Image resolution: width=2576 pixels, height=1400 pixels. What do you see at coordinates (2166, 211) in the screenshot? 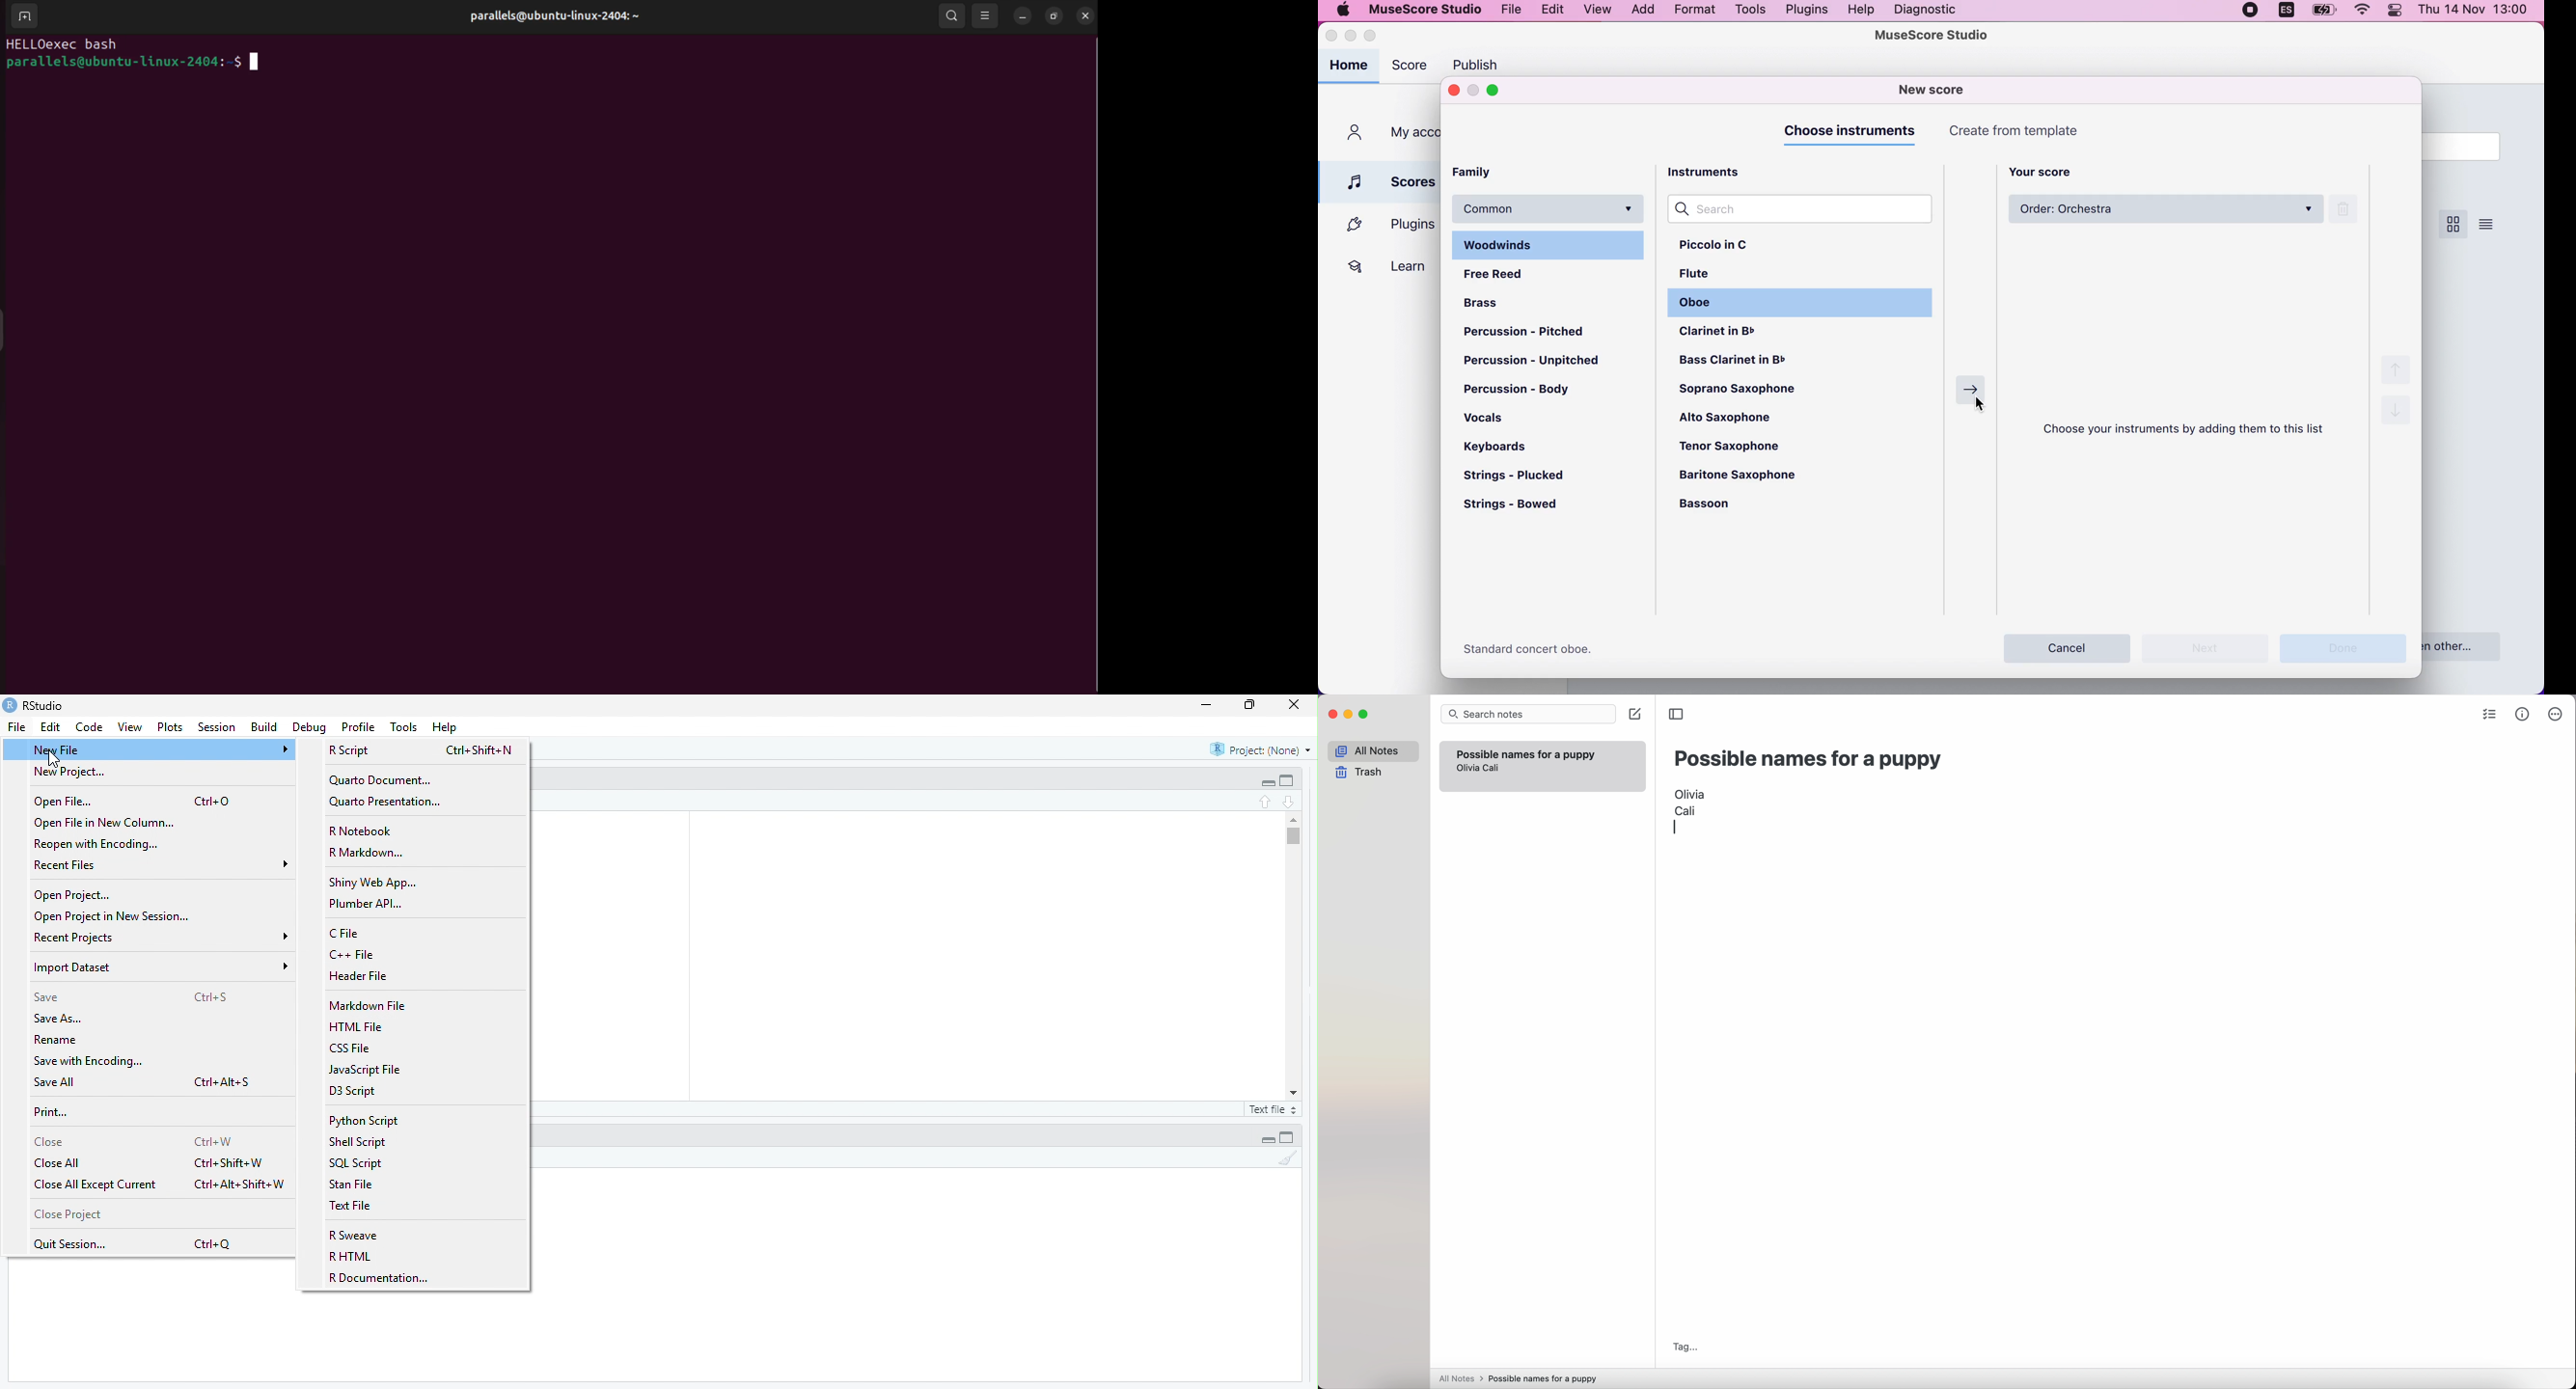
I see `order:orchestra` at bounding box center [2166, 211].